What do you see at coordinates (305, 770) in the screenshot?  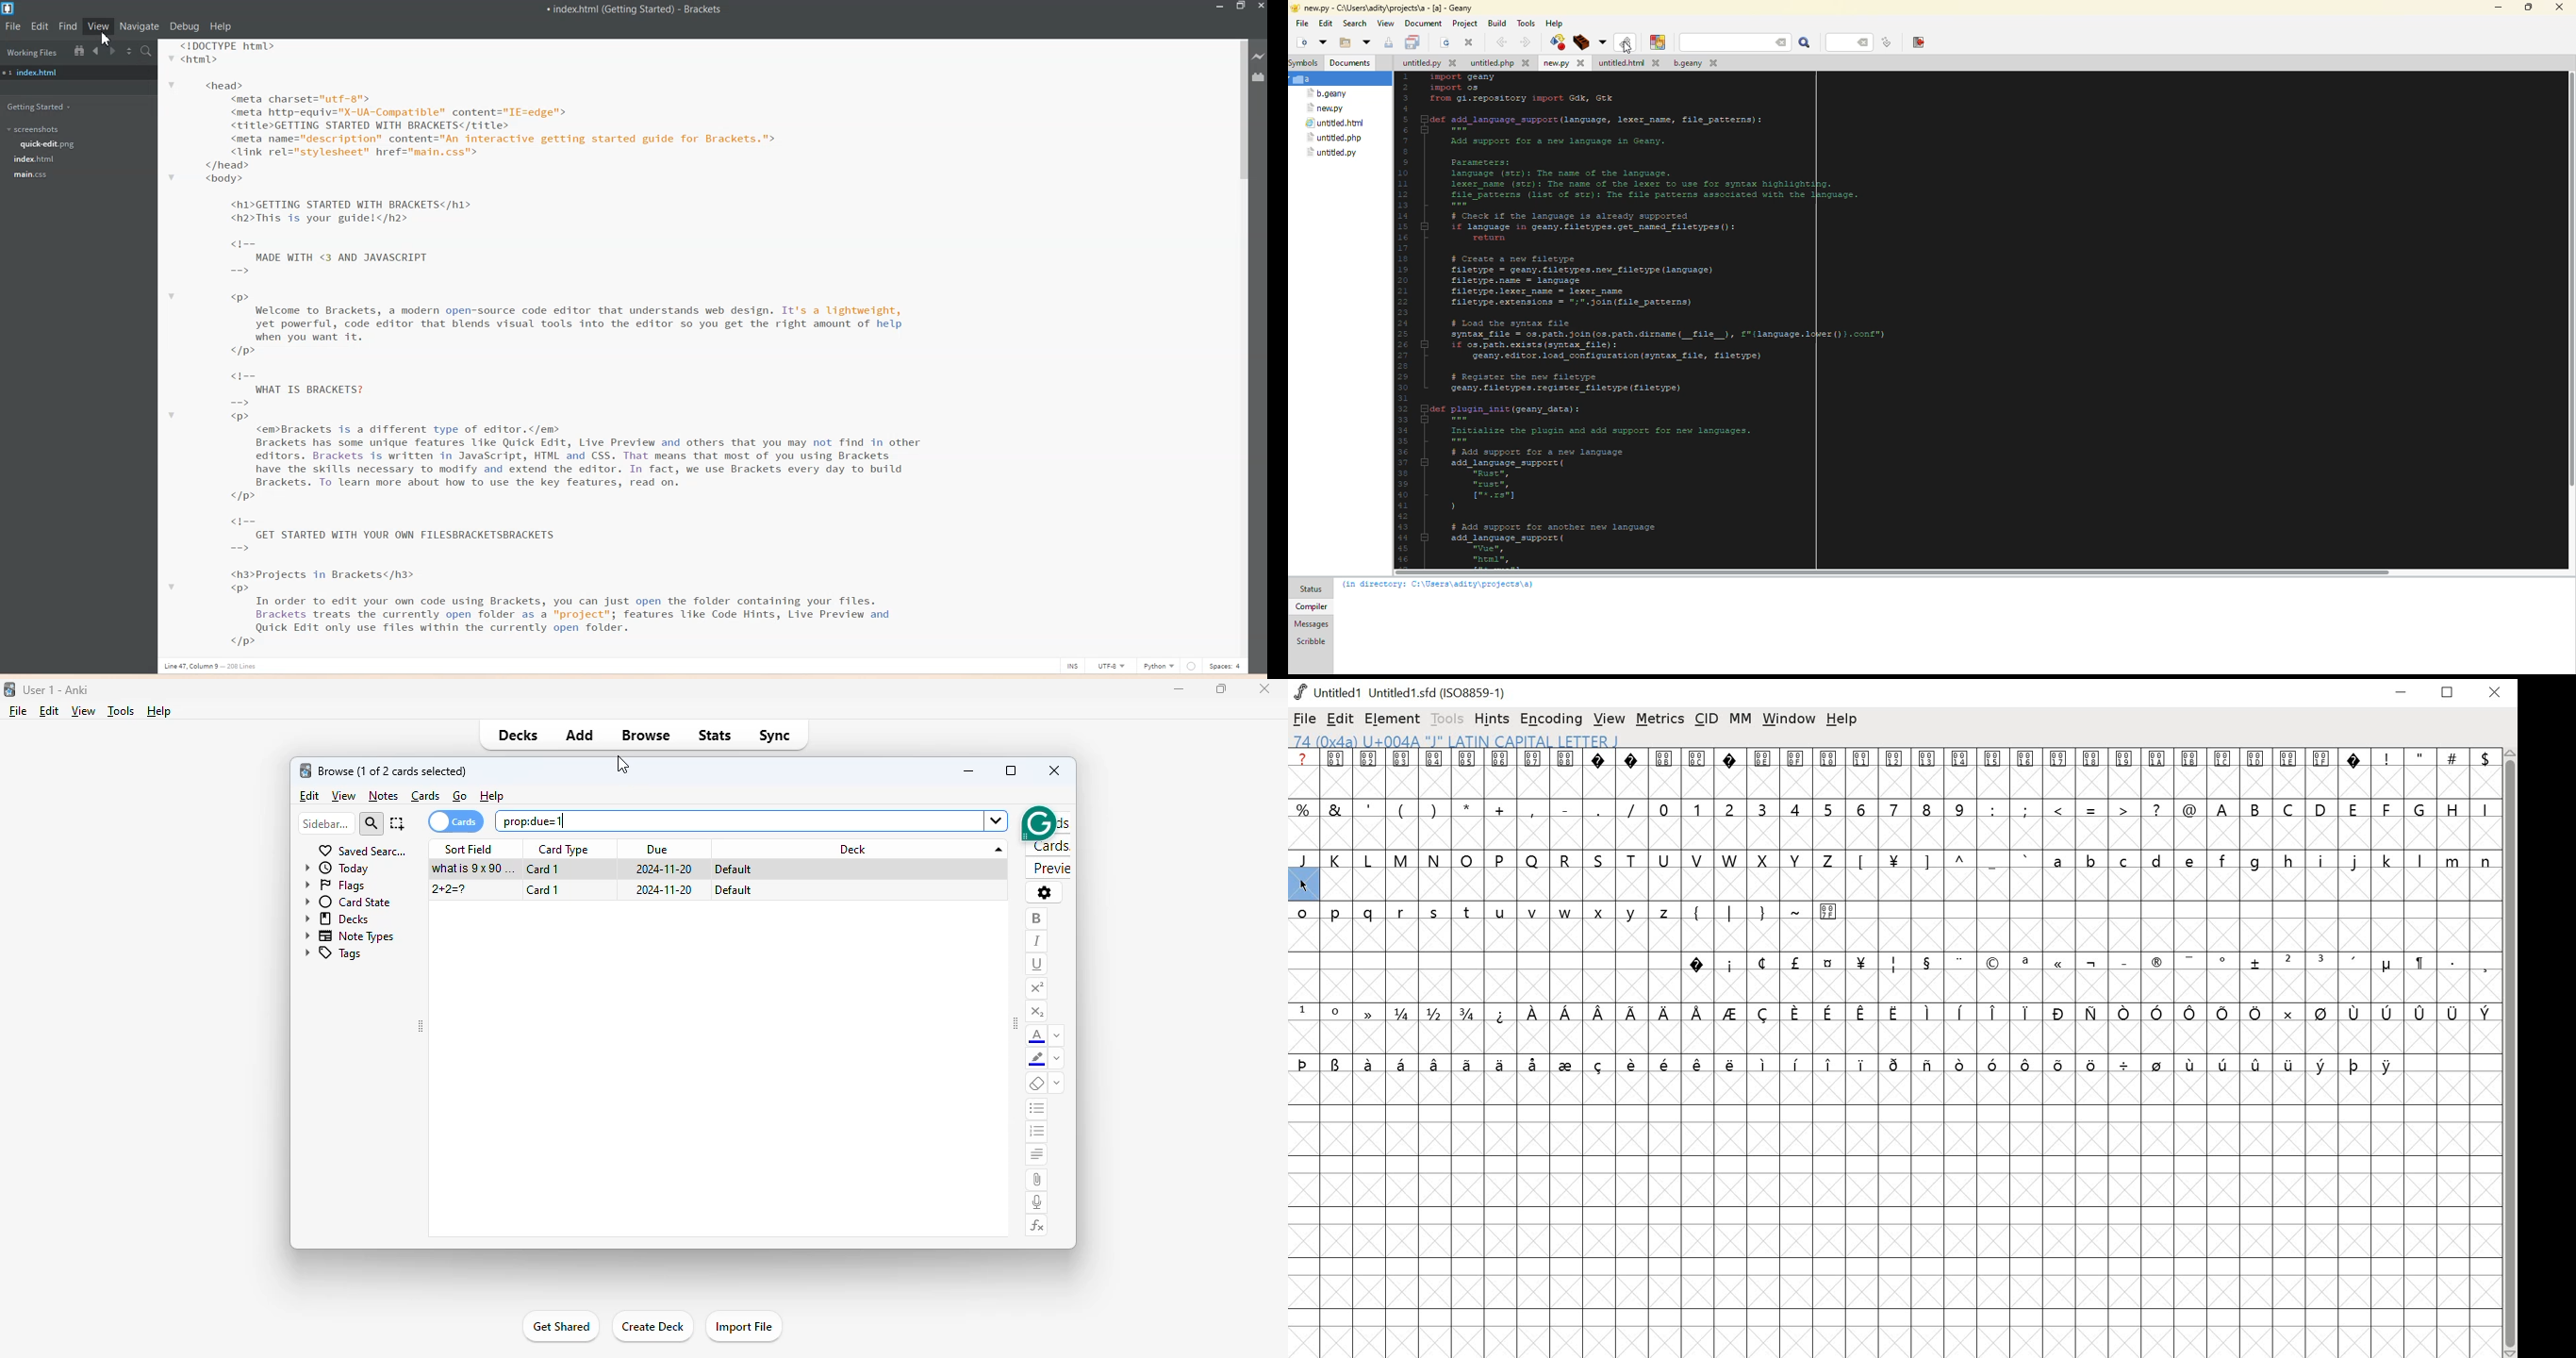 I see `logo` at bounding box center [305, 770].